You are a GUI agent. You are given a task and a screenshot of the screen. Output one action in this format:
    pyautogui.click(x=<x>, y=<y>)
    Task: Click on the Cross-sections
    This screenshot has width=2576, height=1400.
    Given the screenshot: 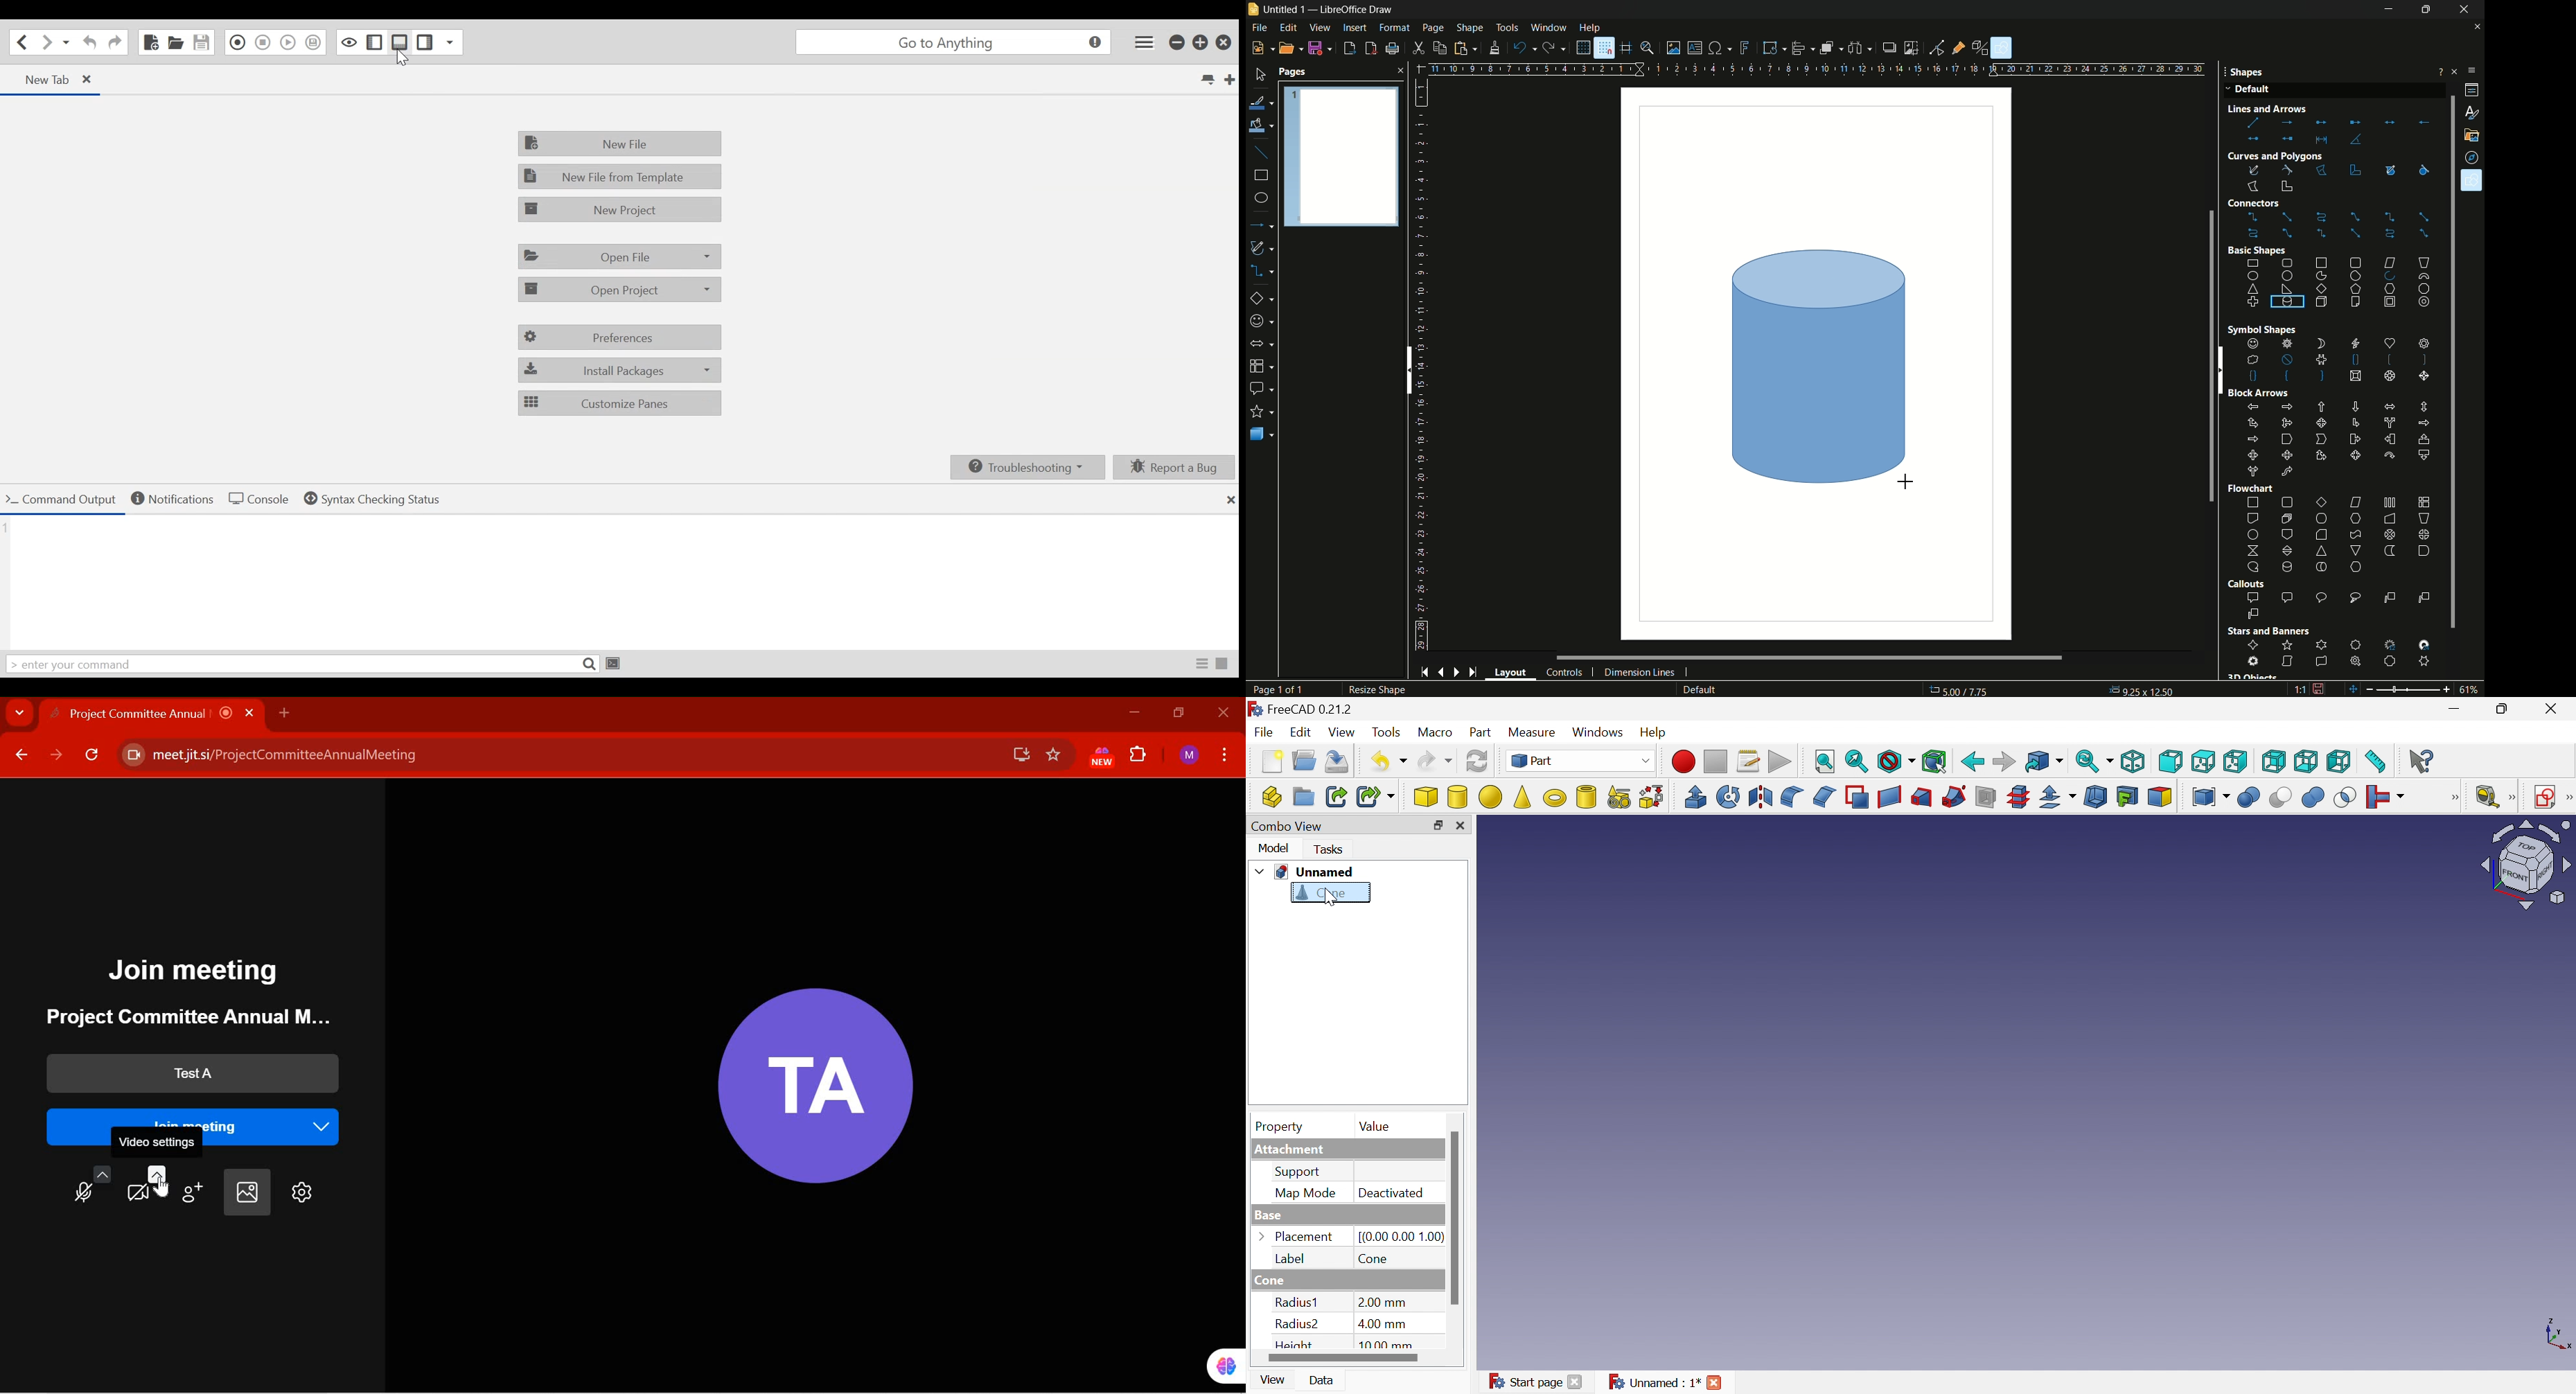 What is the action you would take?
    pyautogui.click(x=2018, y=796)
    